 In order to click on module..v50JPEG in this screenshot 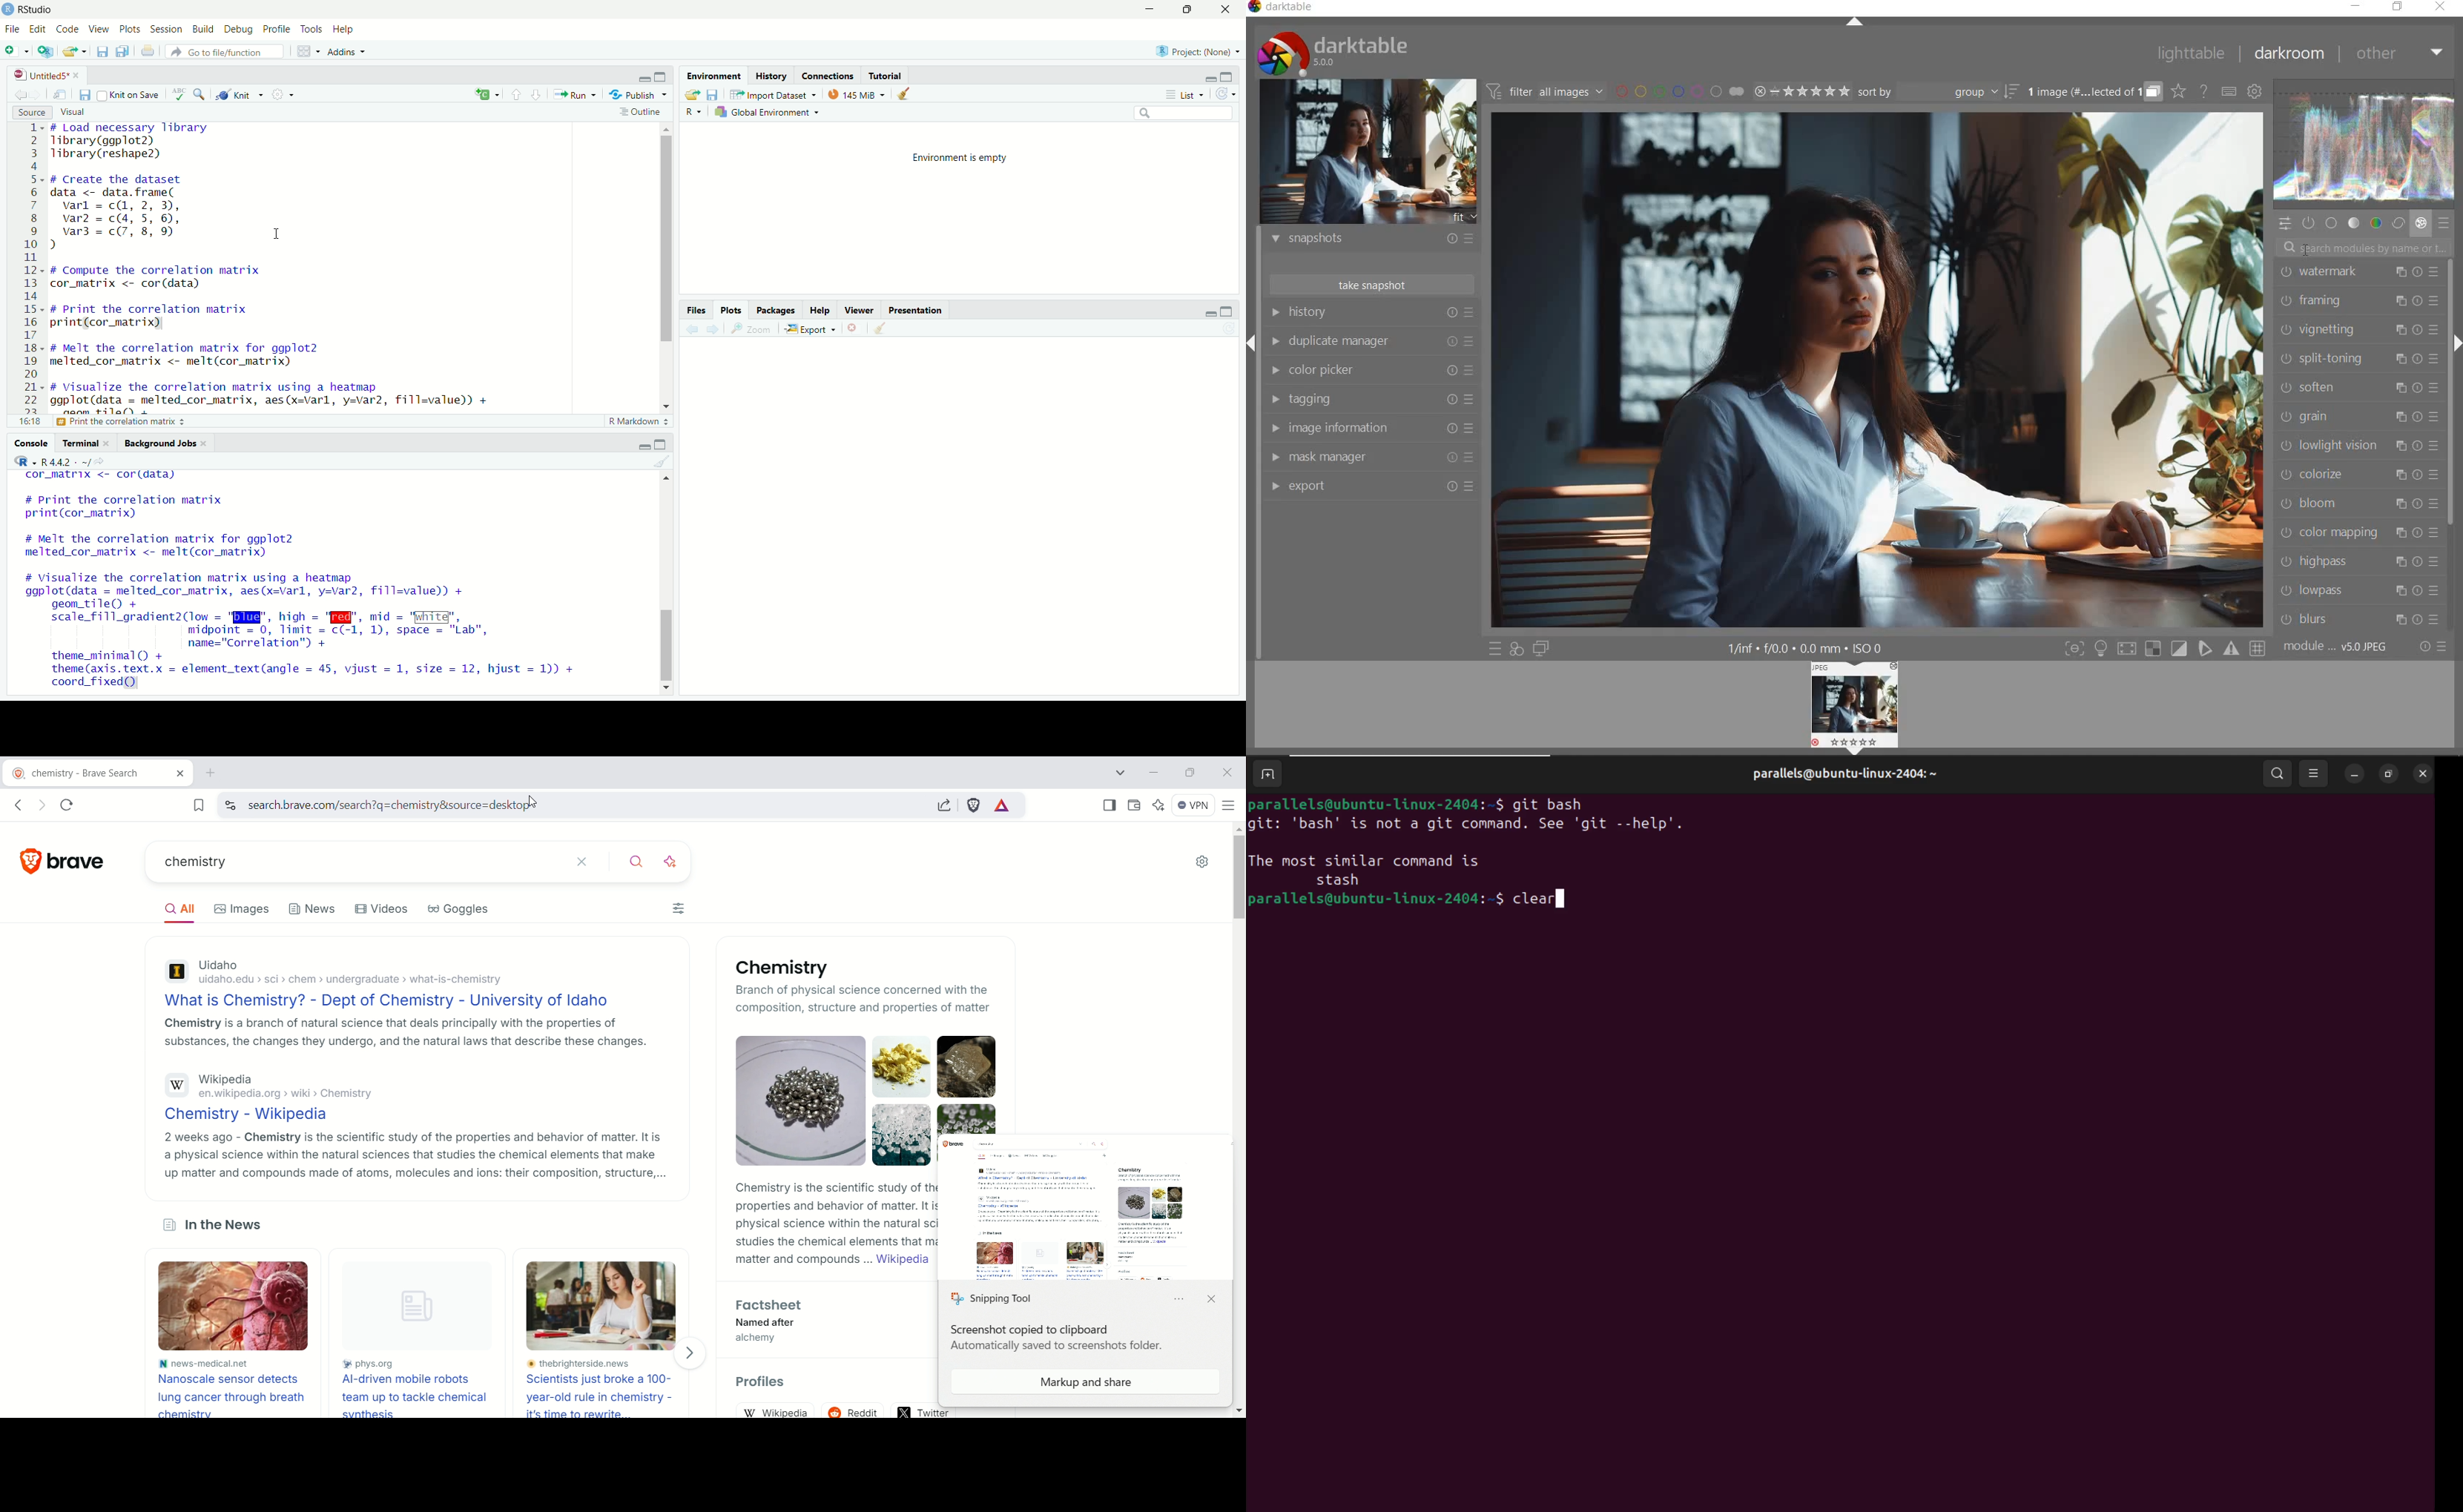, I will do `click(2336, 647)`.